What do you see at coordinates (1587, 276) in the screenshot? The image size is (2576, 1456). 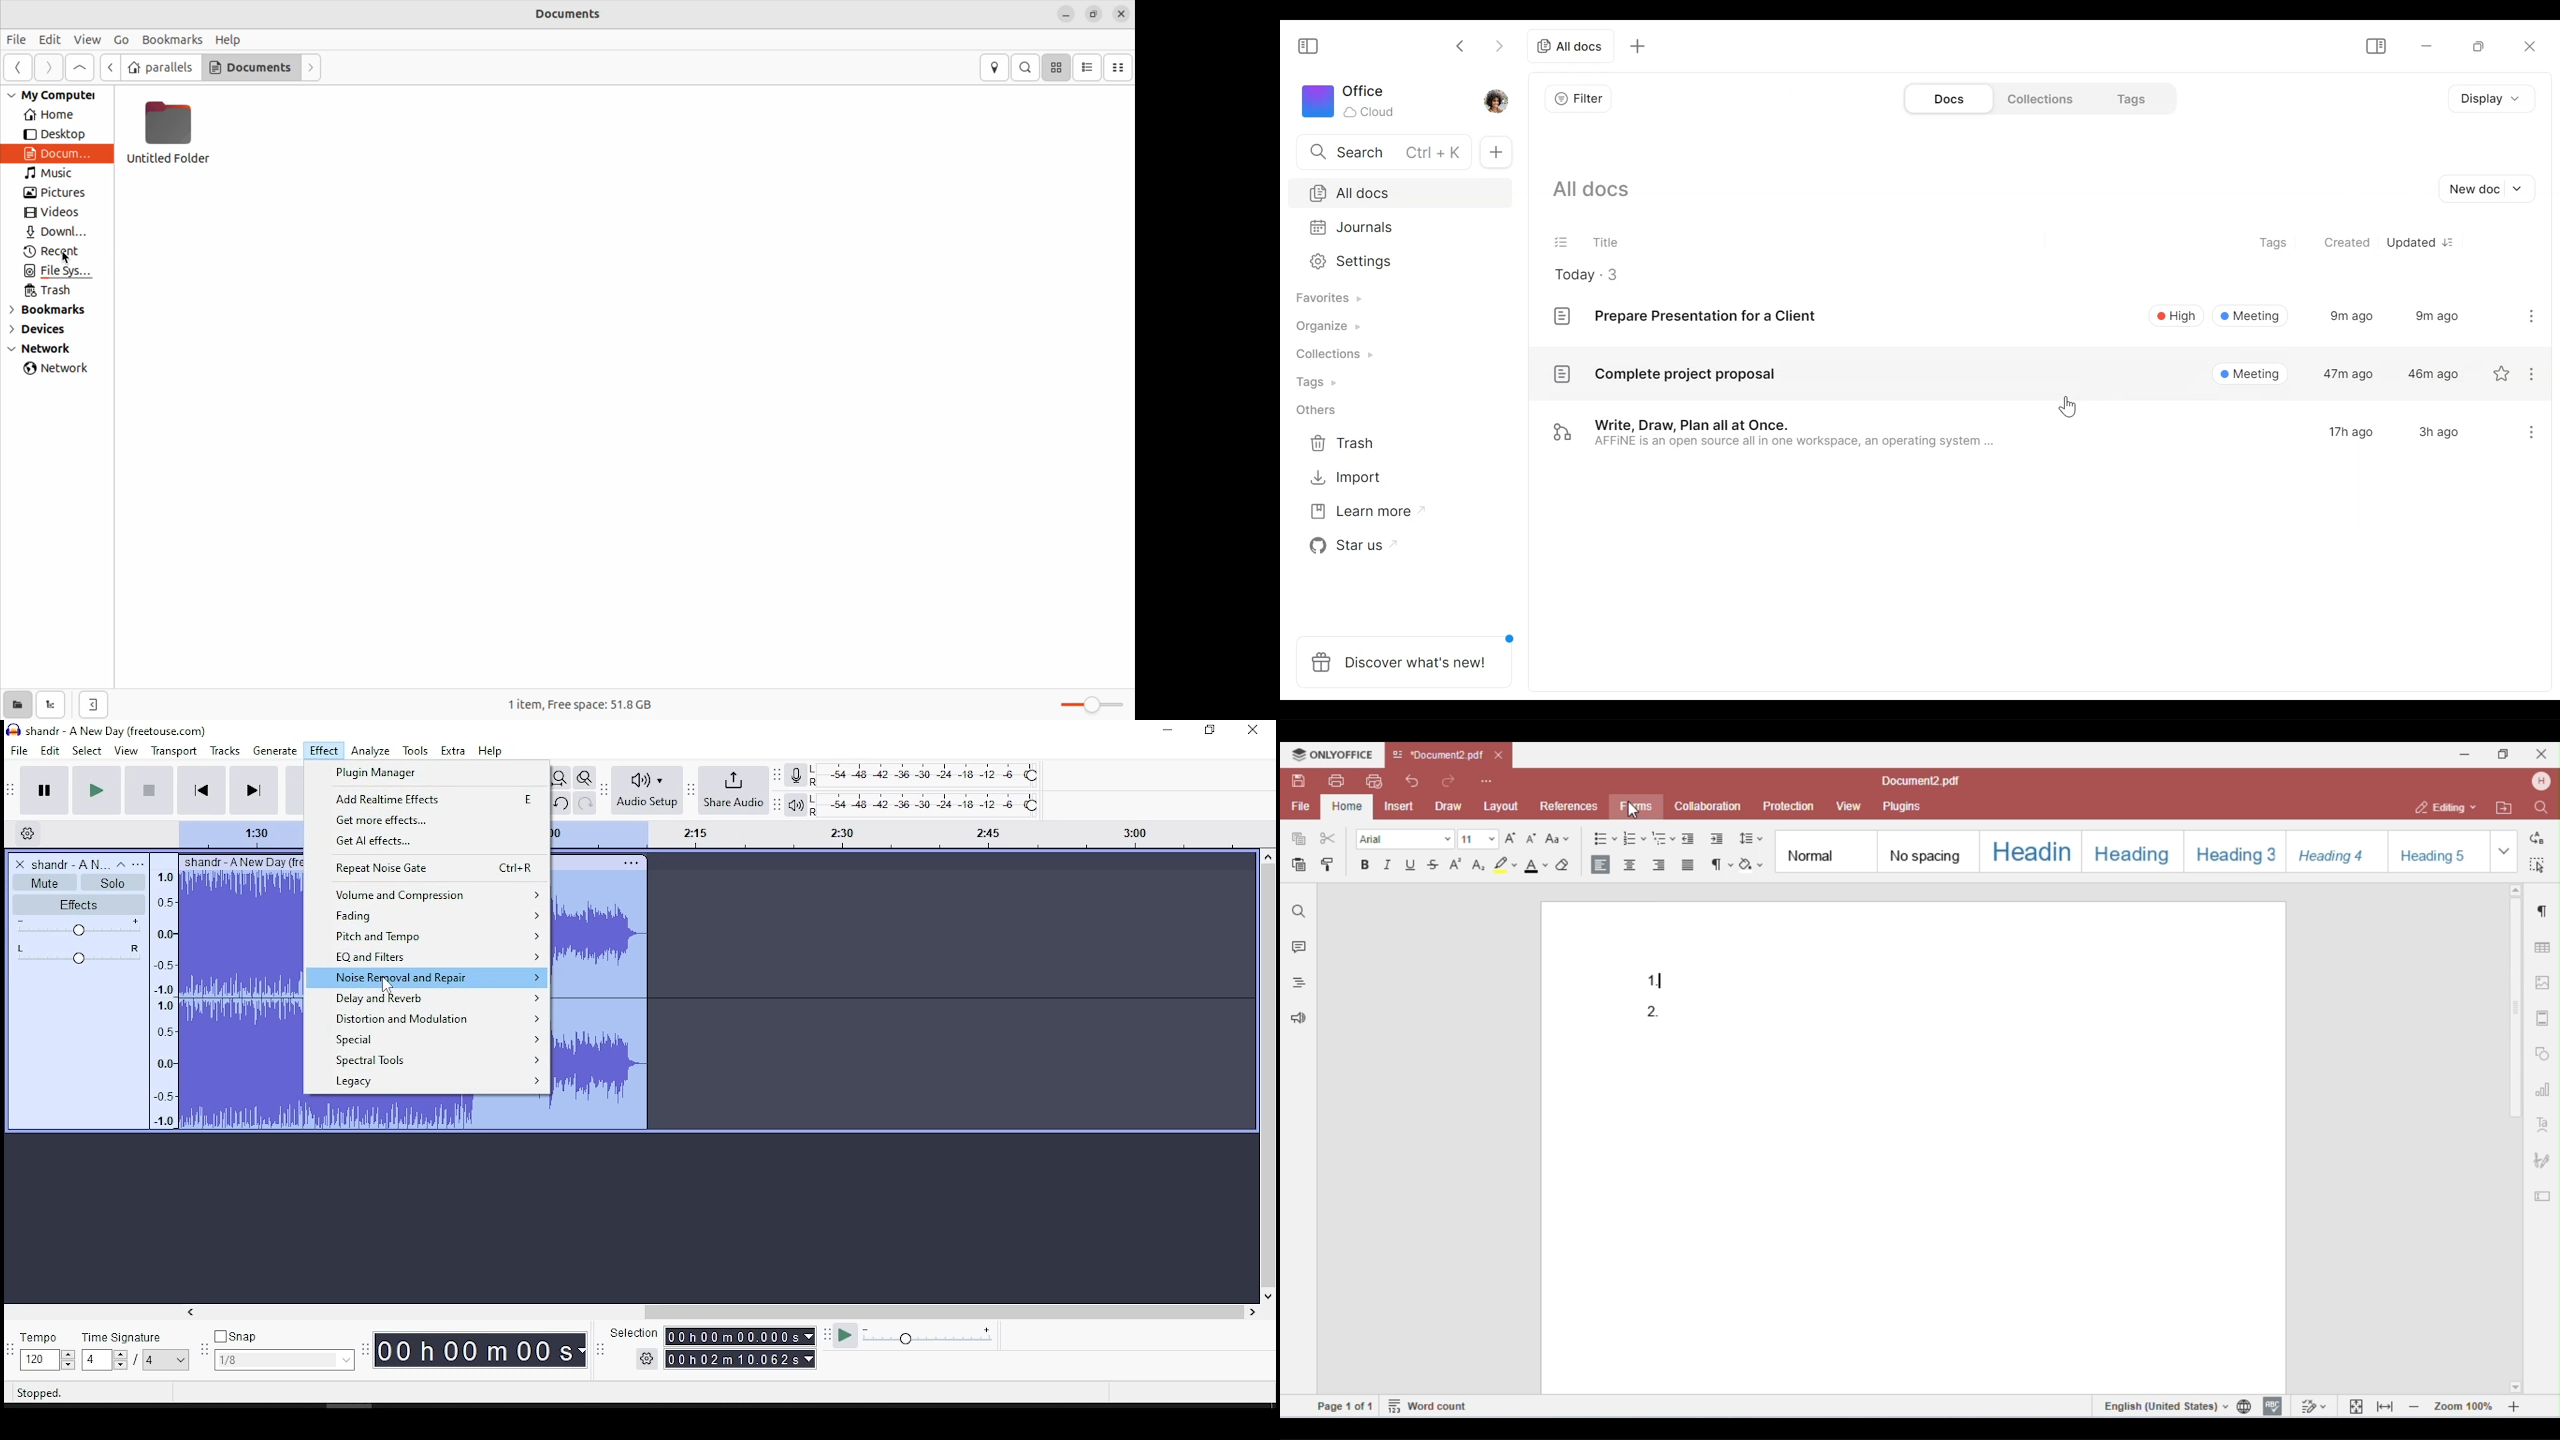 I see `Today - 3` at bounding box center [1587, 276].